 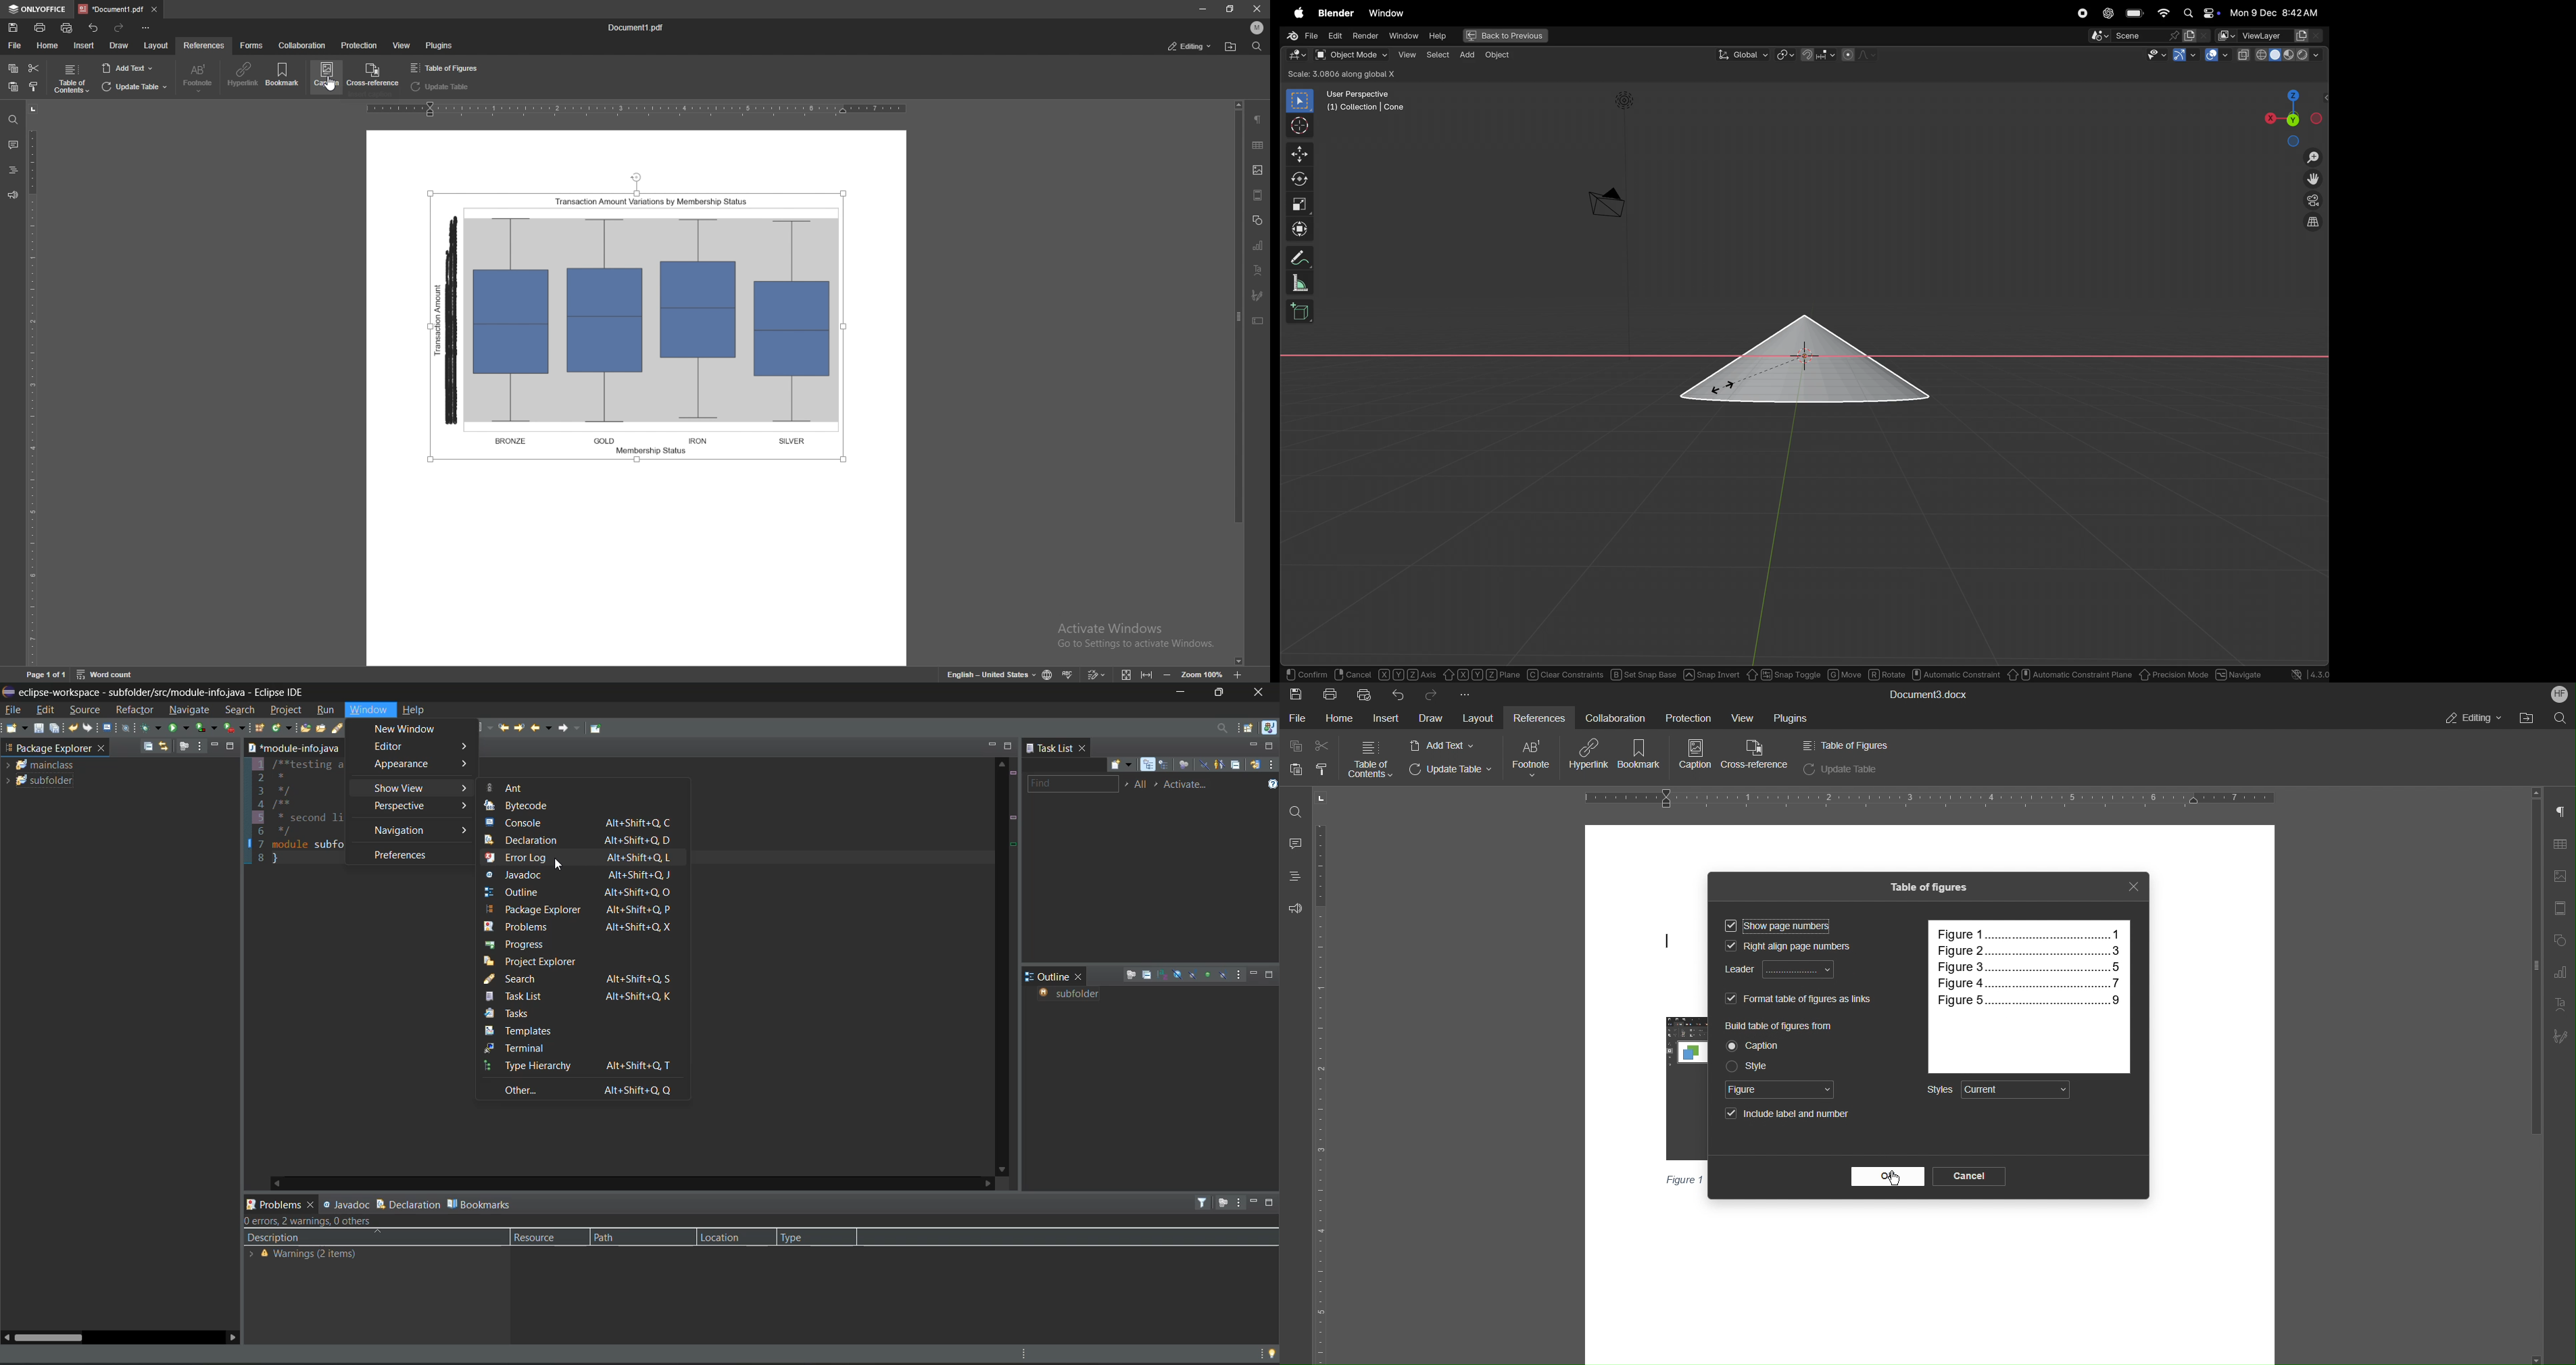 What do you see at coordinates (2083, 13) in the screenshot?
I see `record` at bounding box center [2083, 13].